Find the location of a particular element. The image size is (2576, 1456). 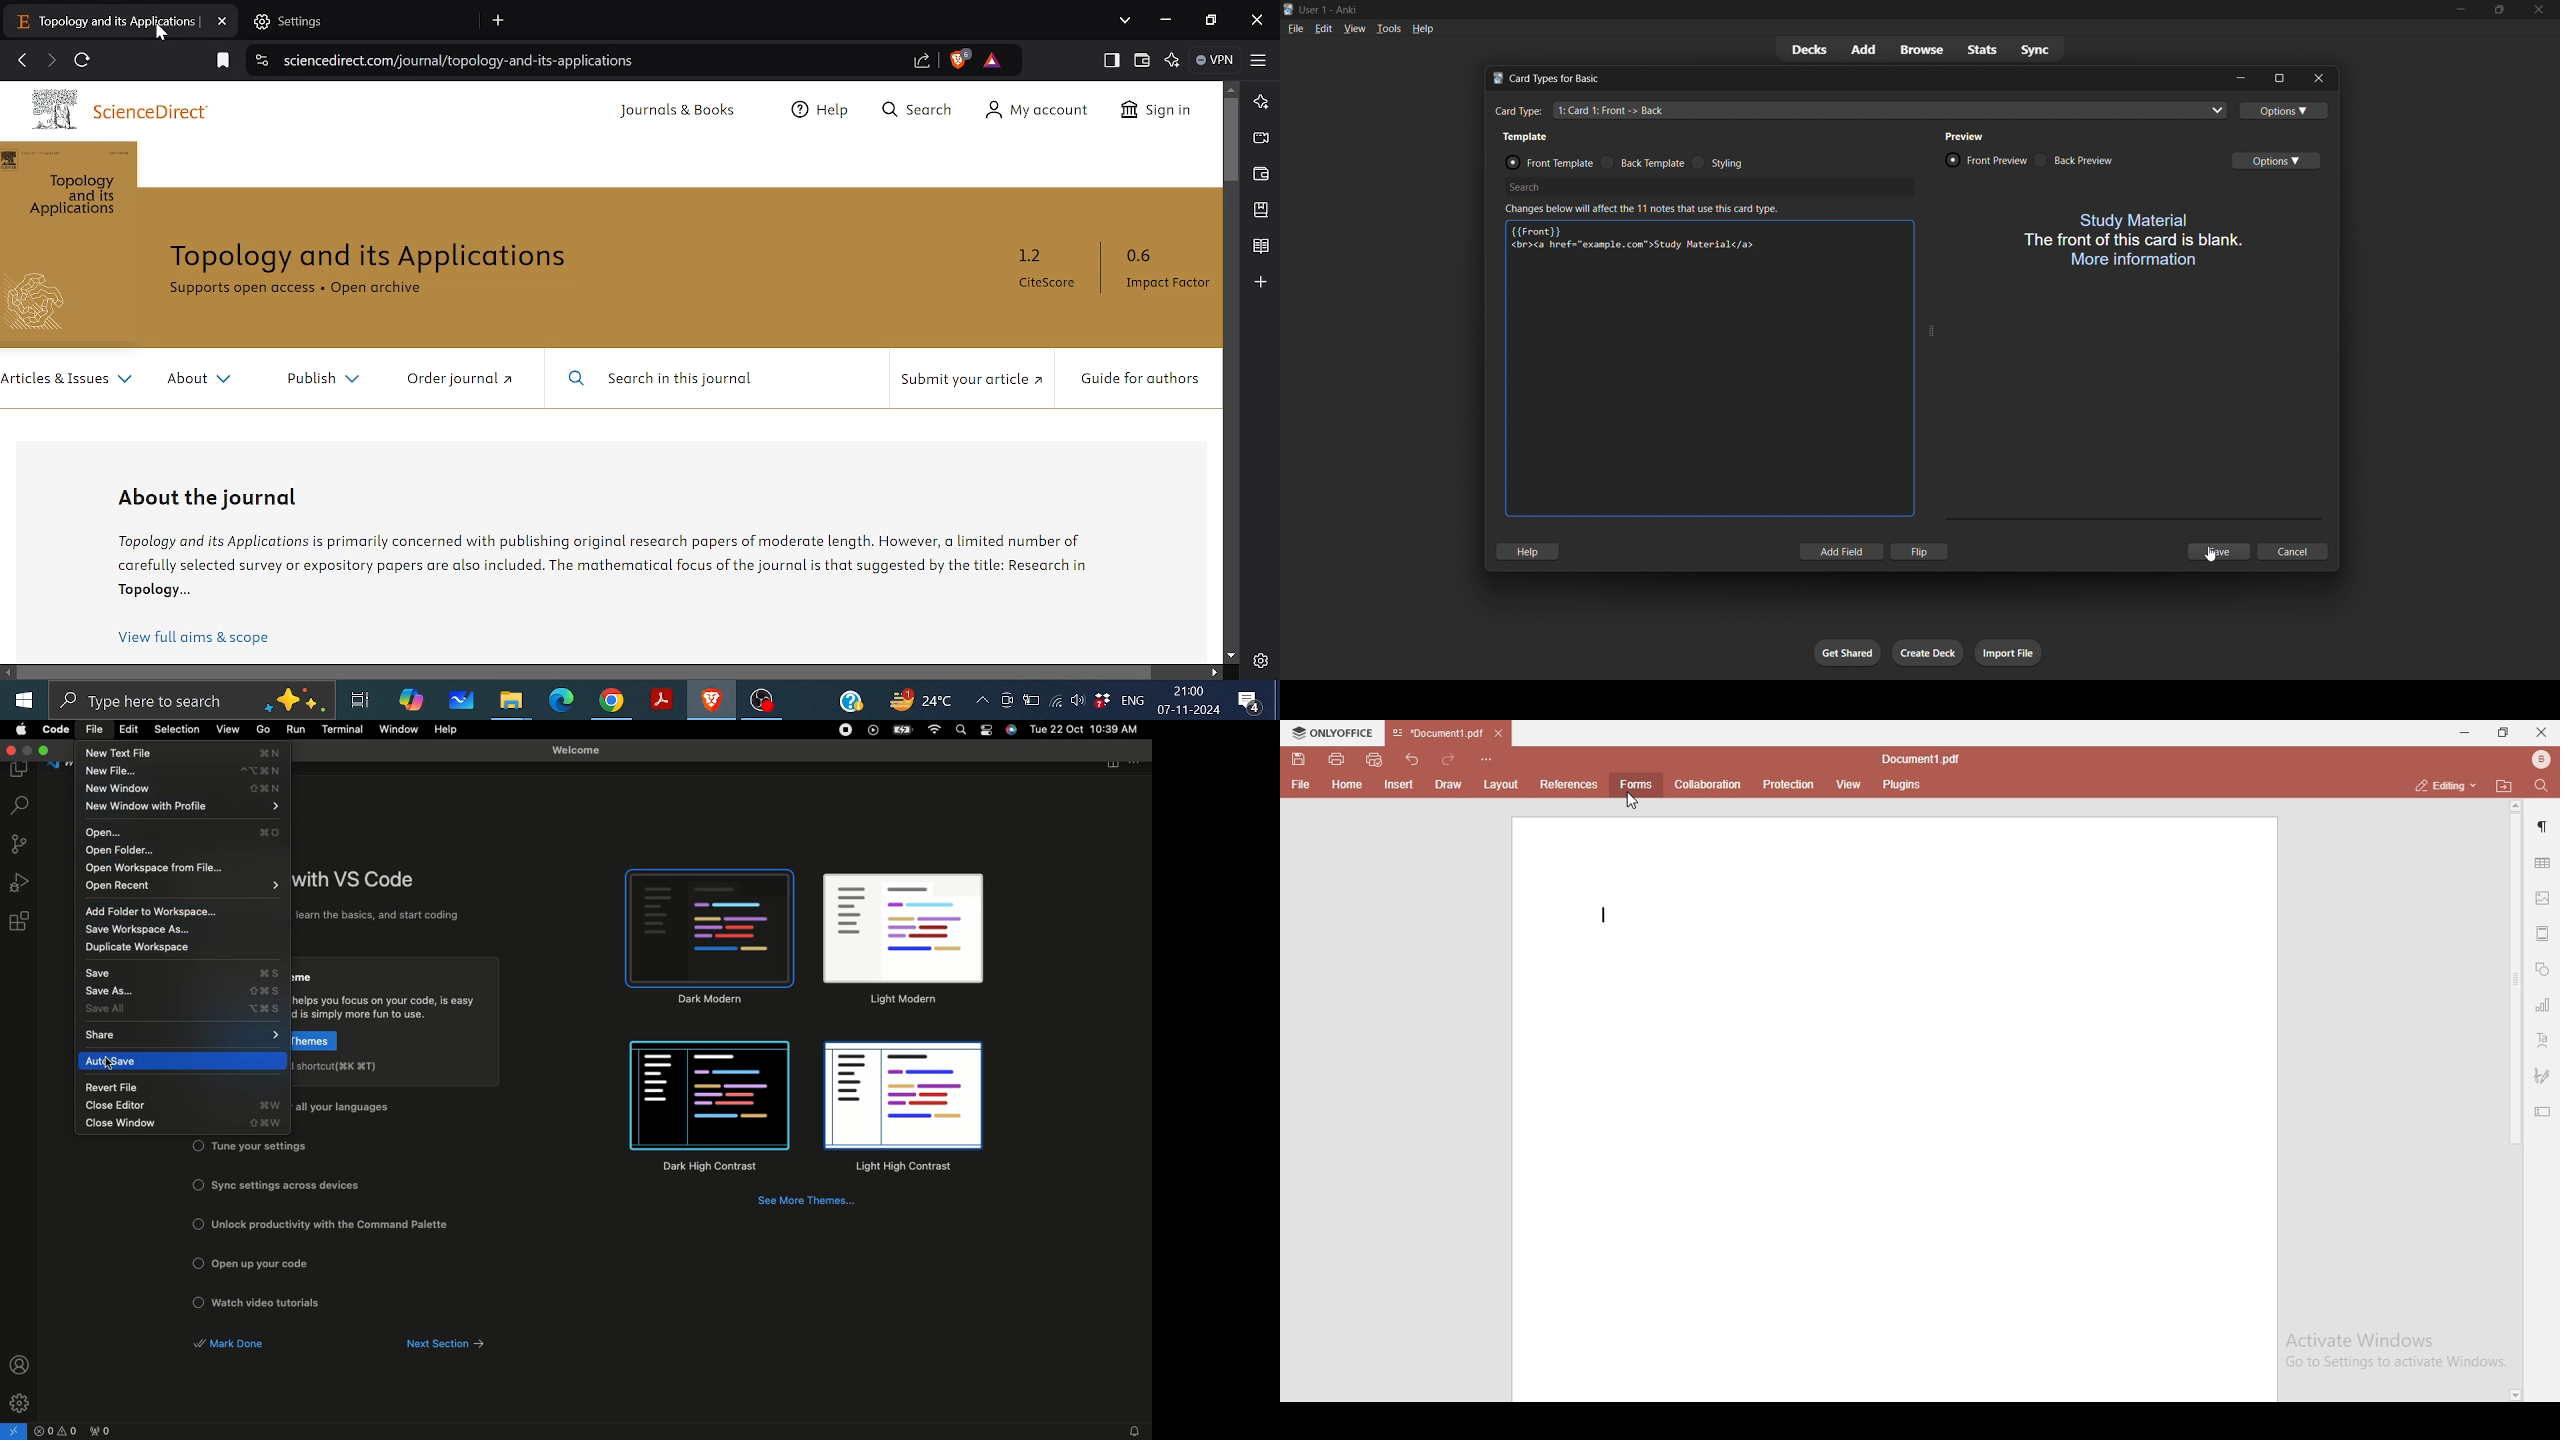

file name is located at coordinates (1925, 760).